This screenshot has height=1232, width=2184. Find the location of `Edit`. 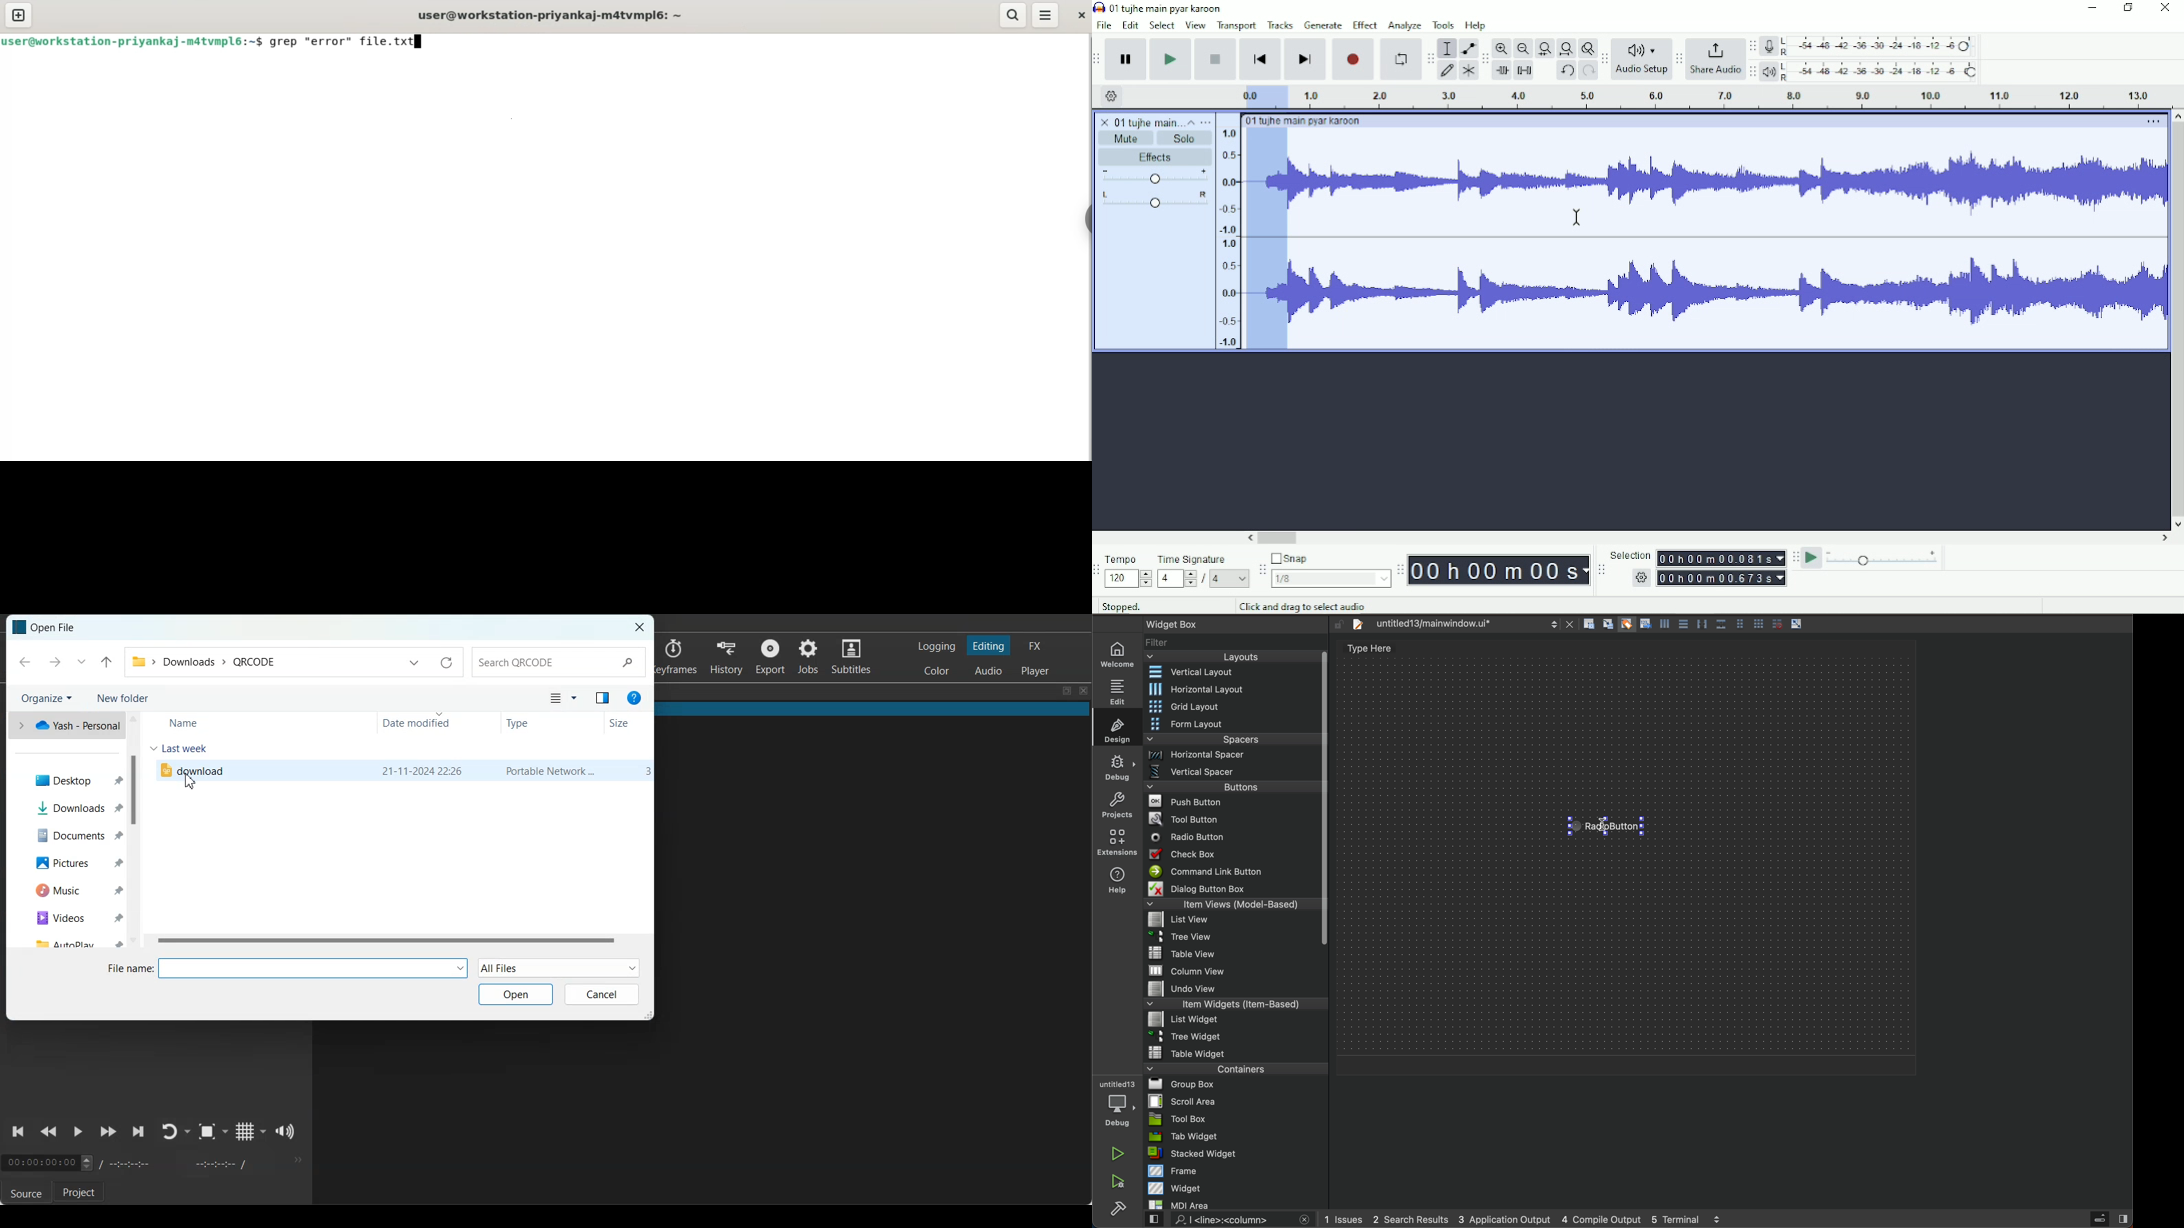

Edit is located at coordinates (1131, 25).